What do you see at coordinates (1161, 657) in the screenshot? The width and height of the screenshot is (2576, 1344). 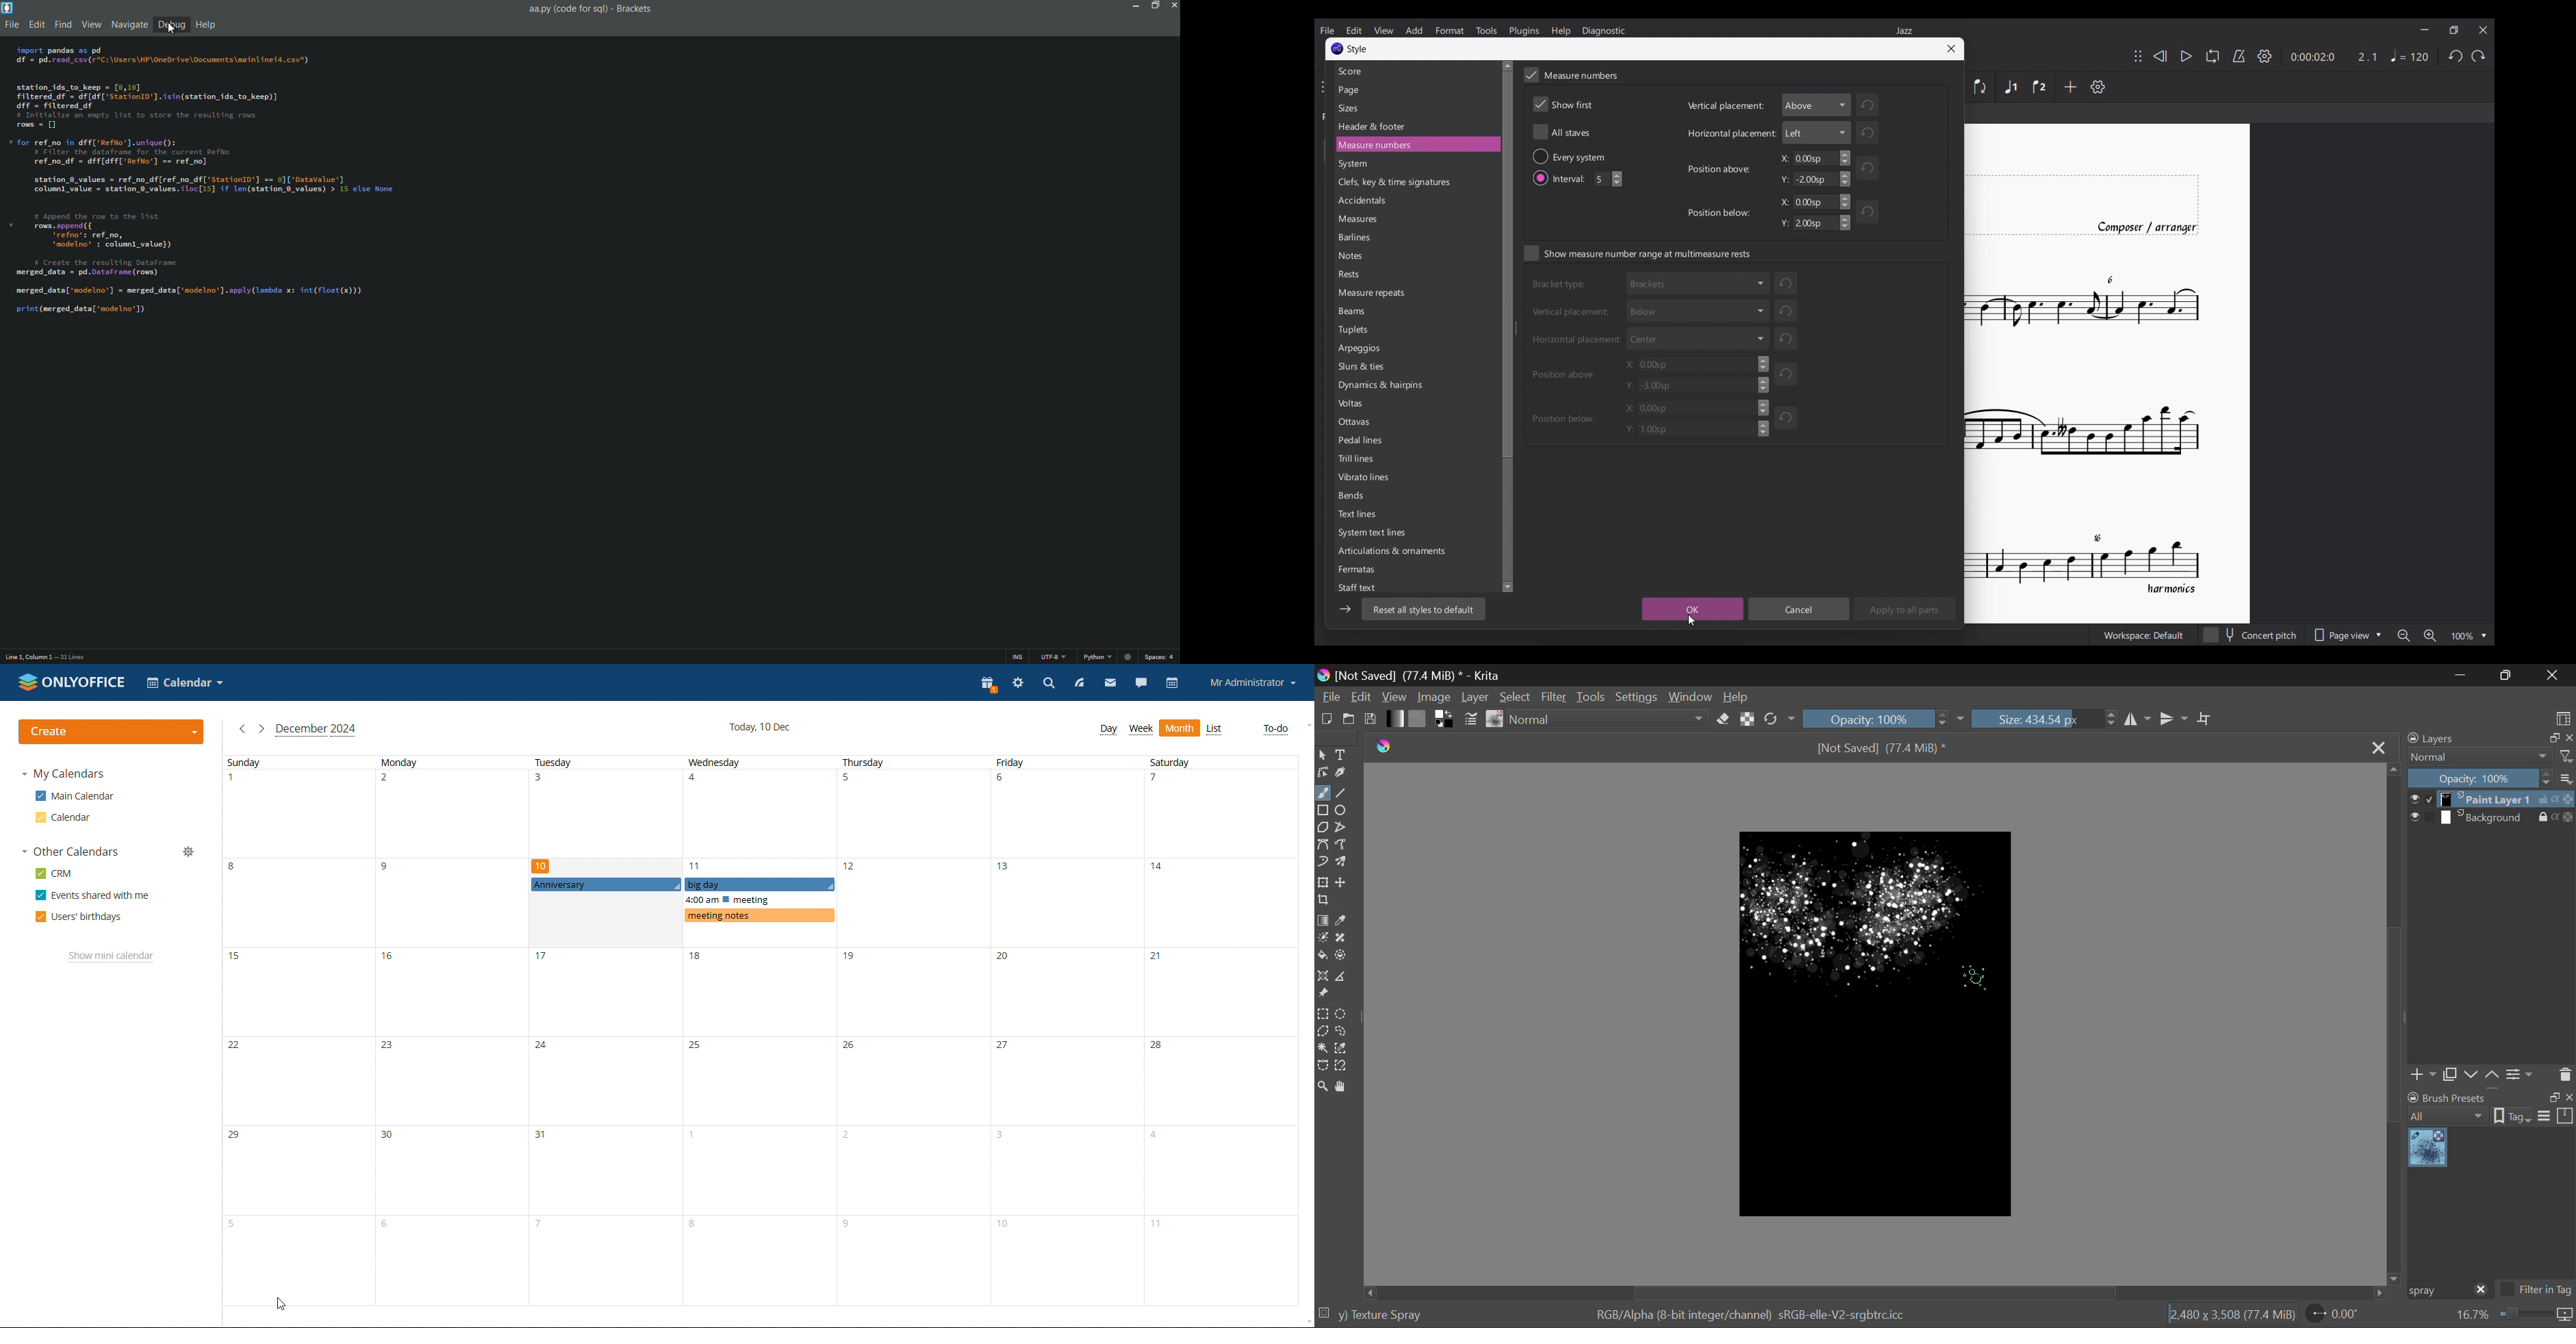 I see `spaces: 4` at bounding box center [1161, 657].